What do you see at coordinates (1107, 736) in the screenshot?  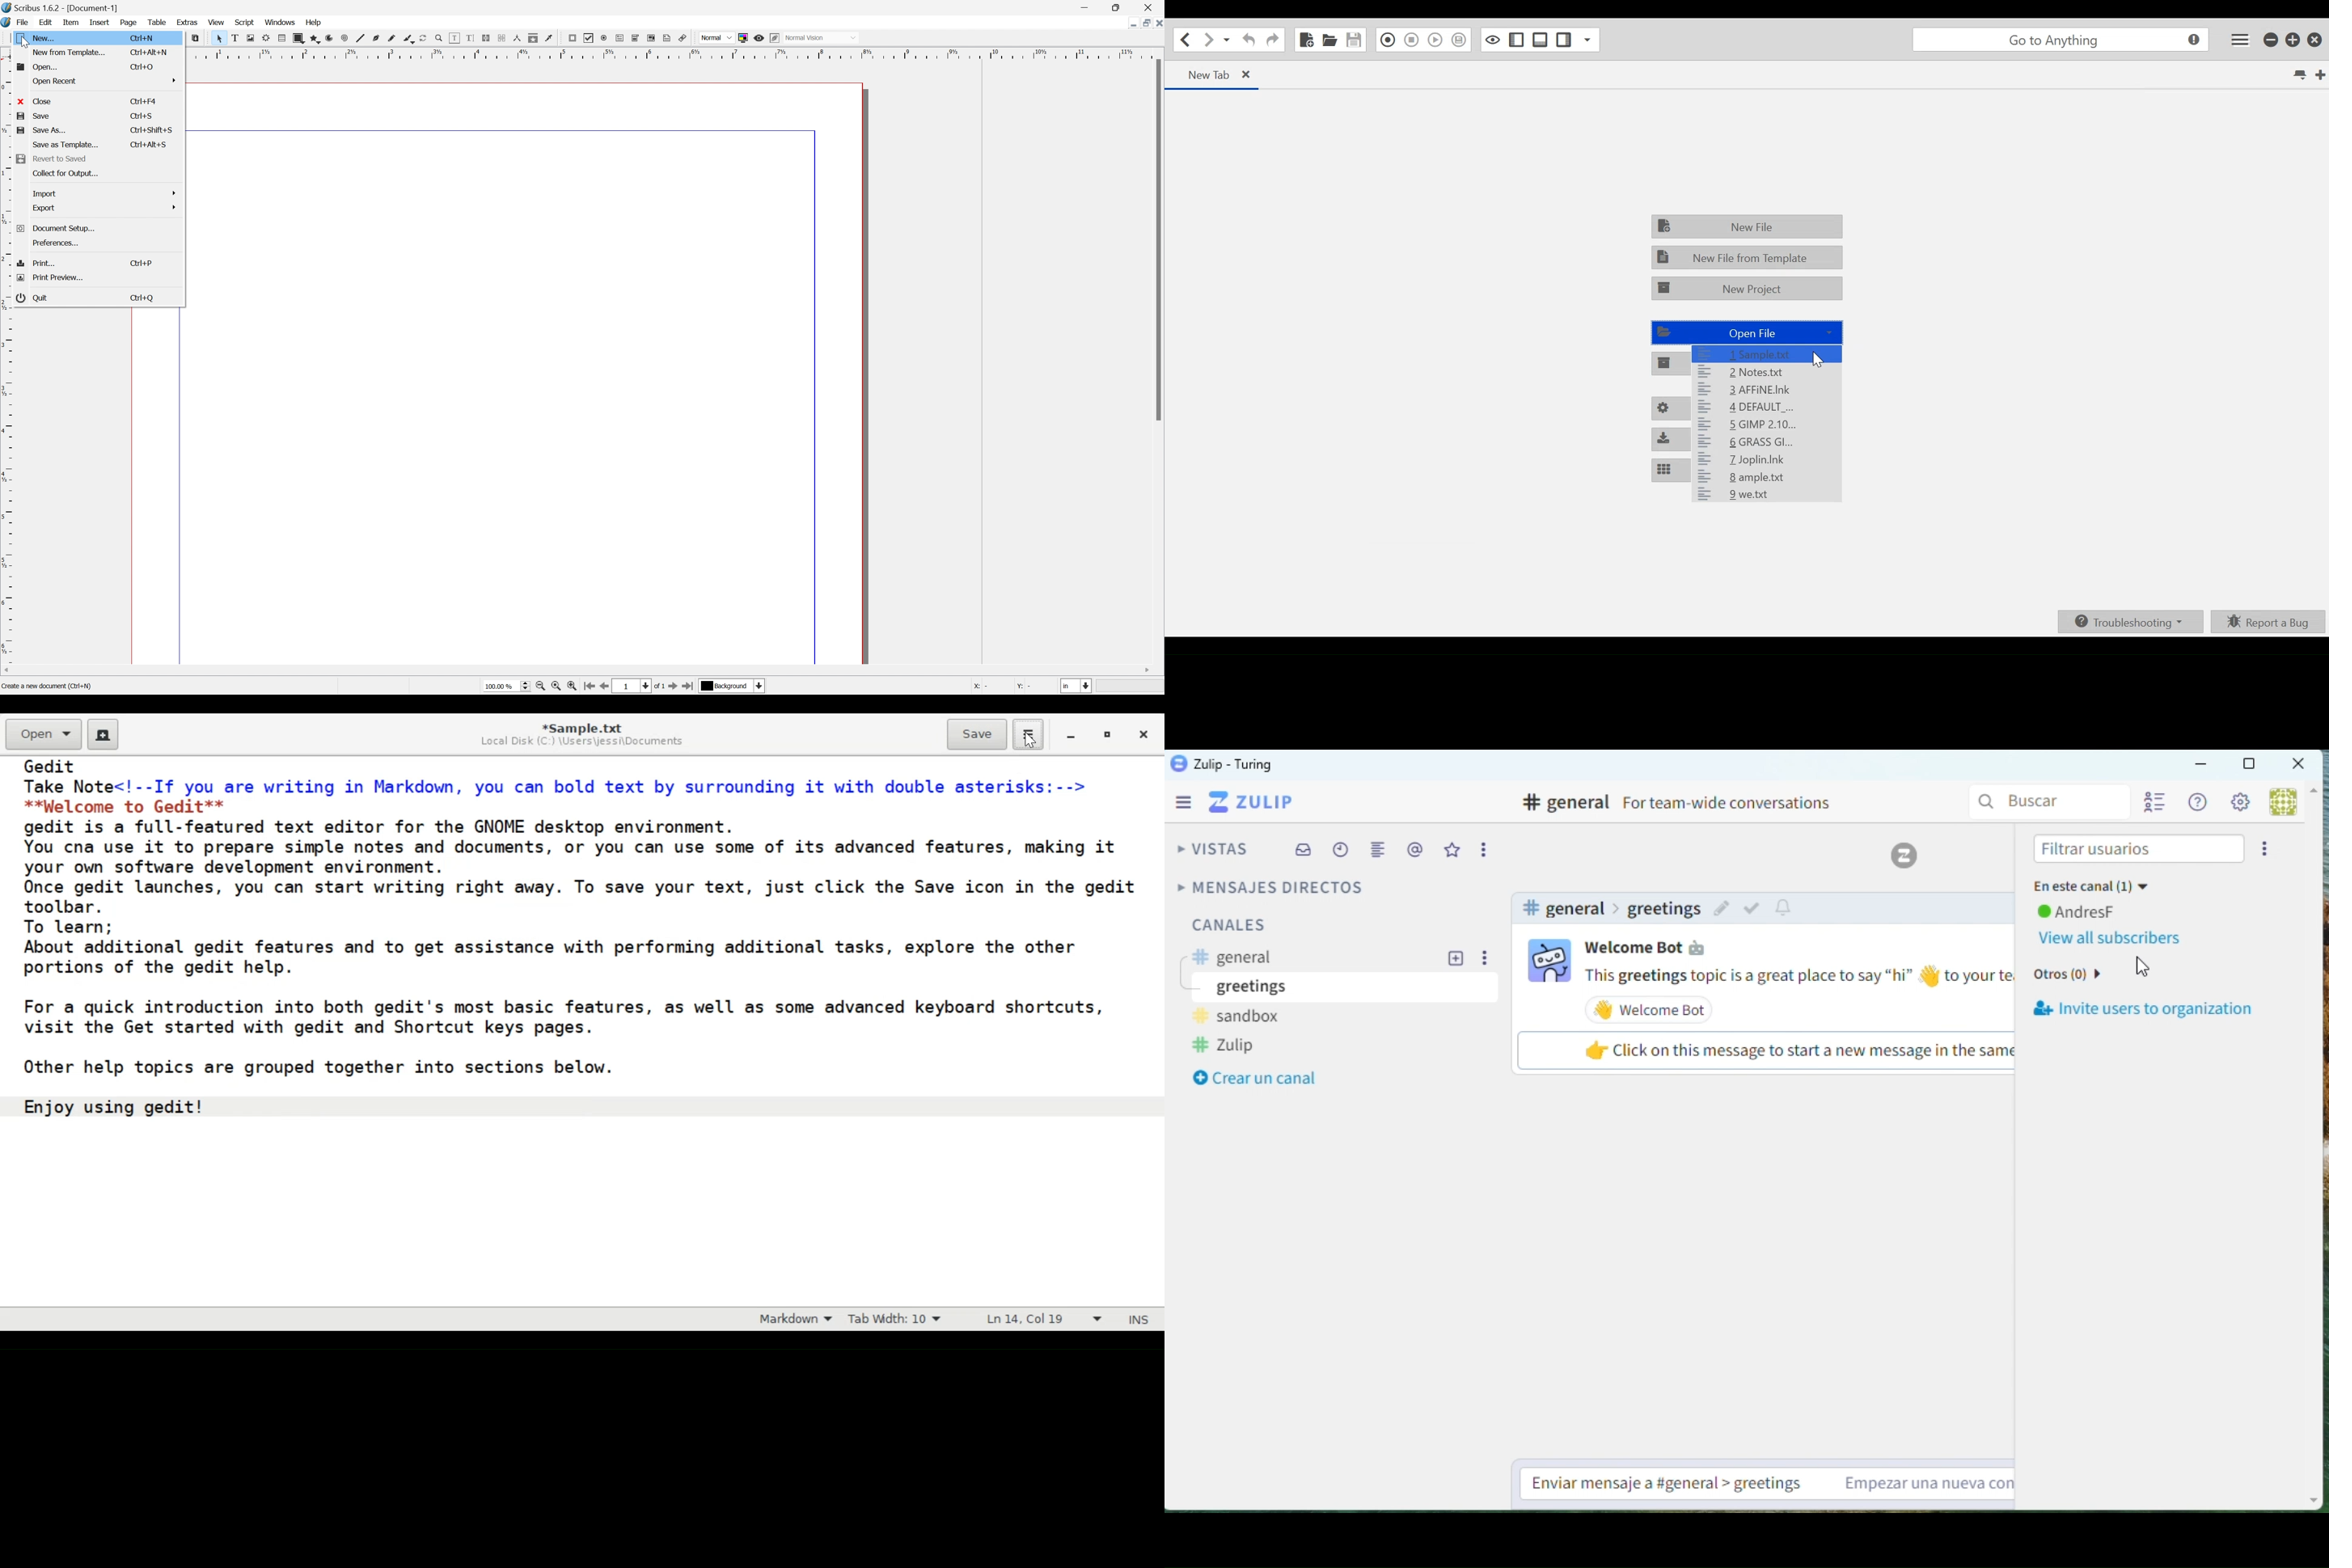 I see `restore` at bounding box center [1107, 736].